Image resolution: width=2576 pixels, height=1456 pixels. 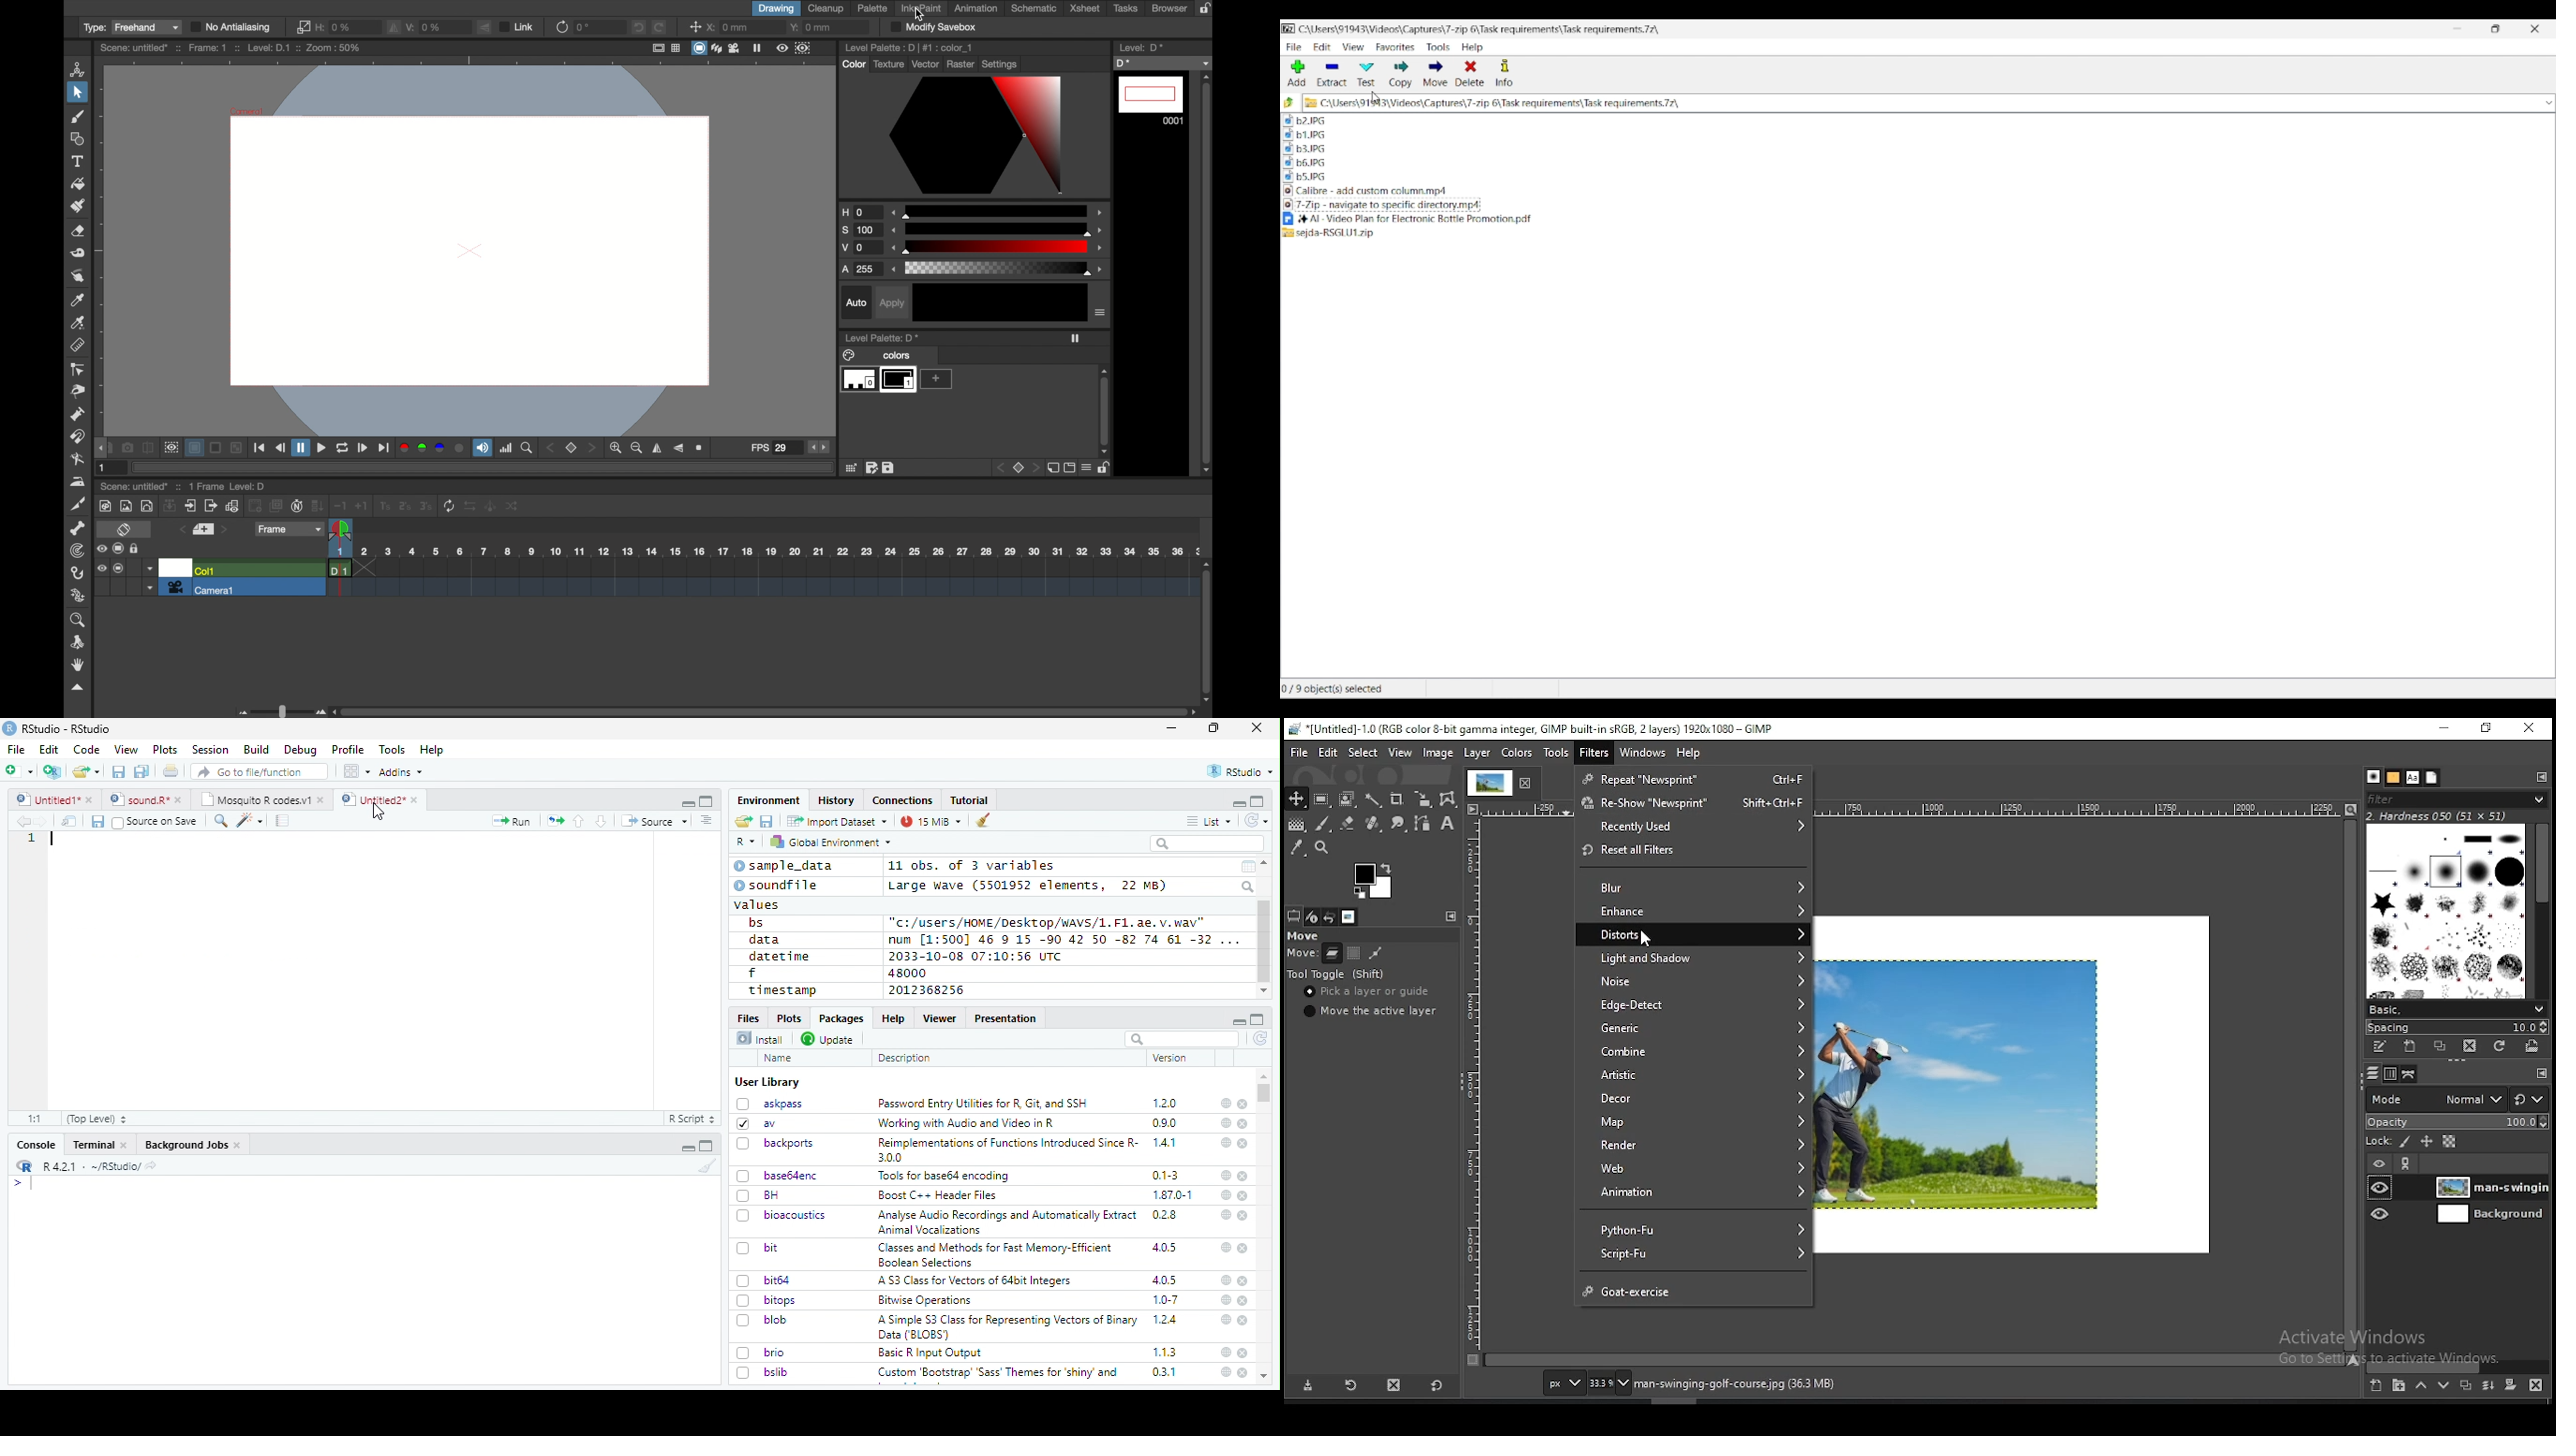 What do you see at coordinates (2445, 817) in the screenshot?
I see `hardness 050 (51x51)` at bounding box center [2445, 817].